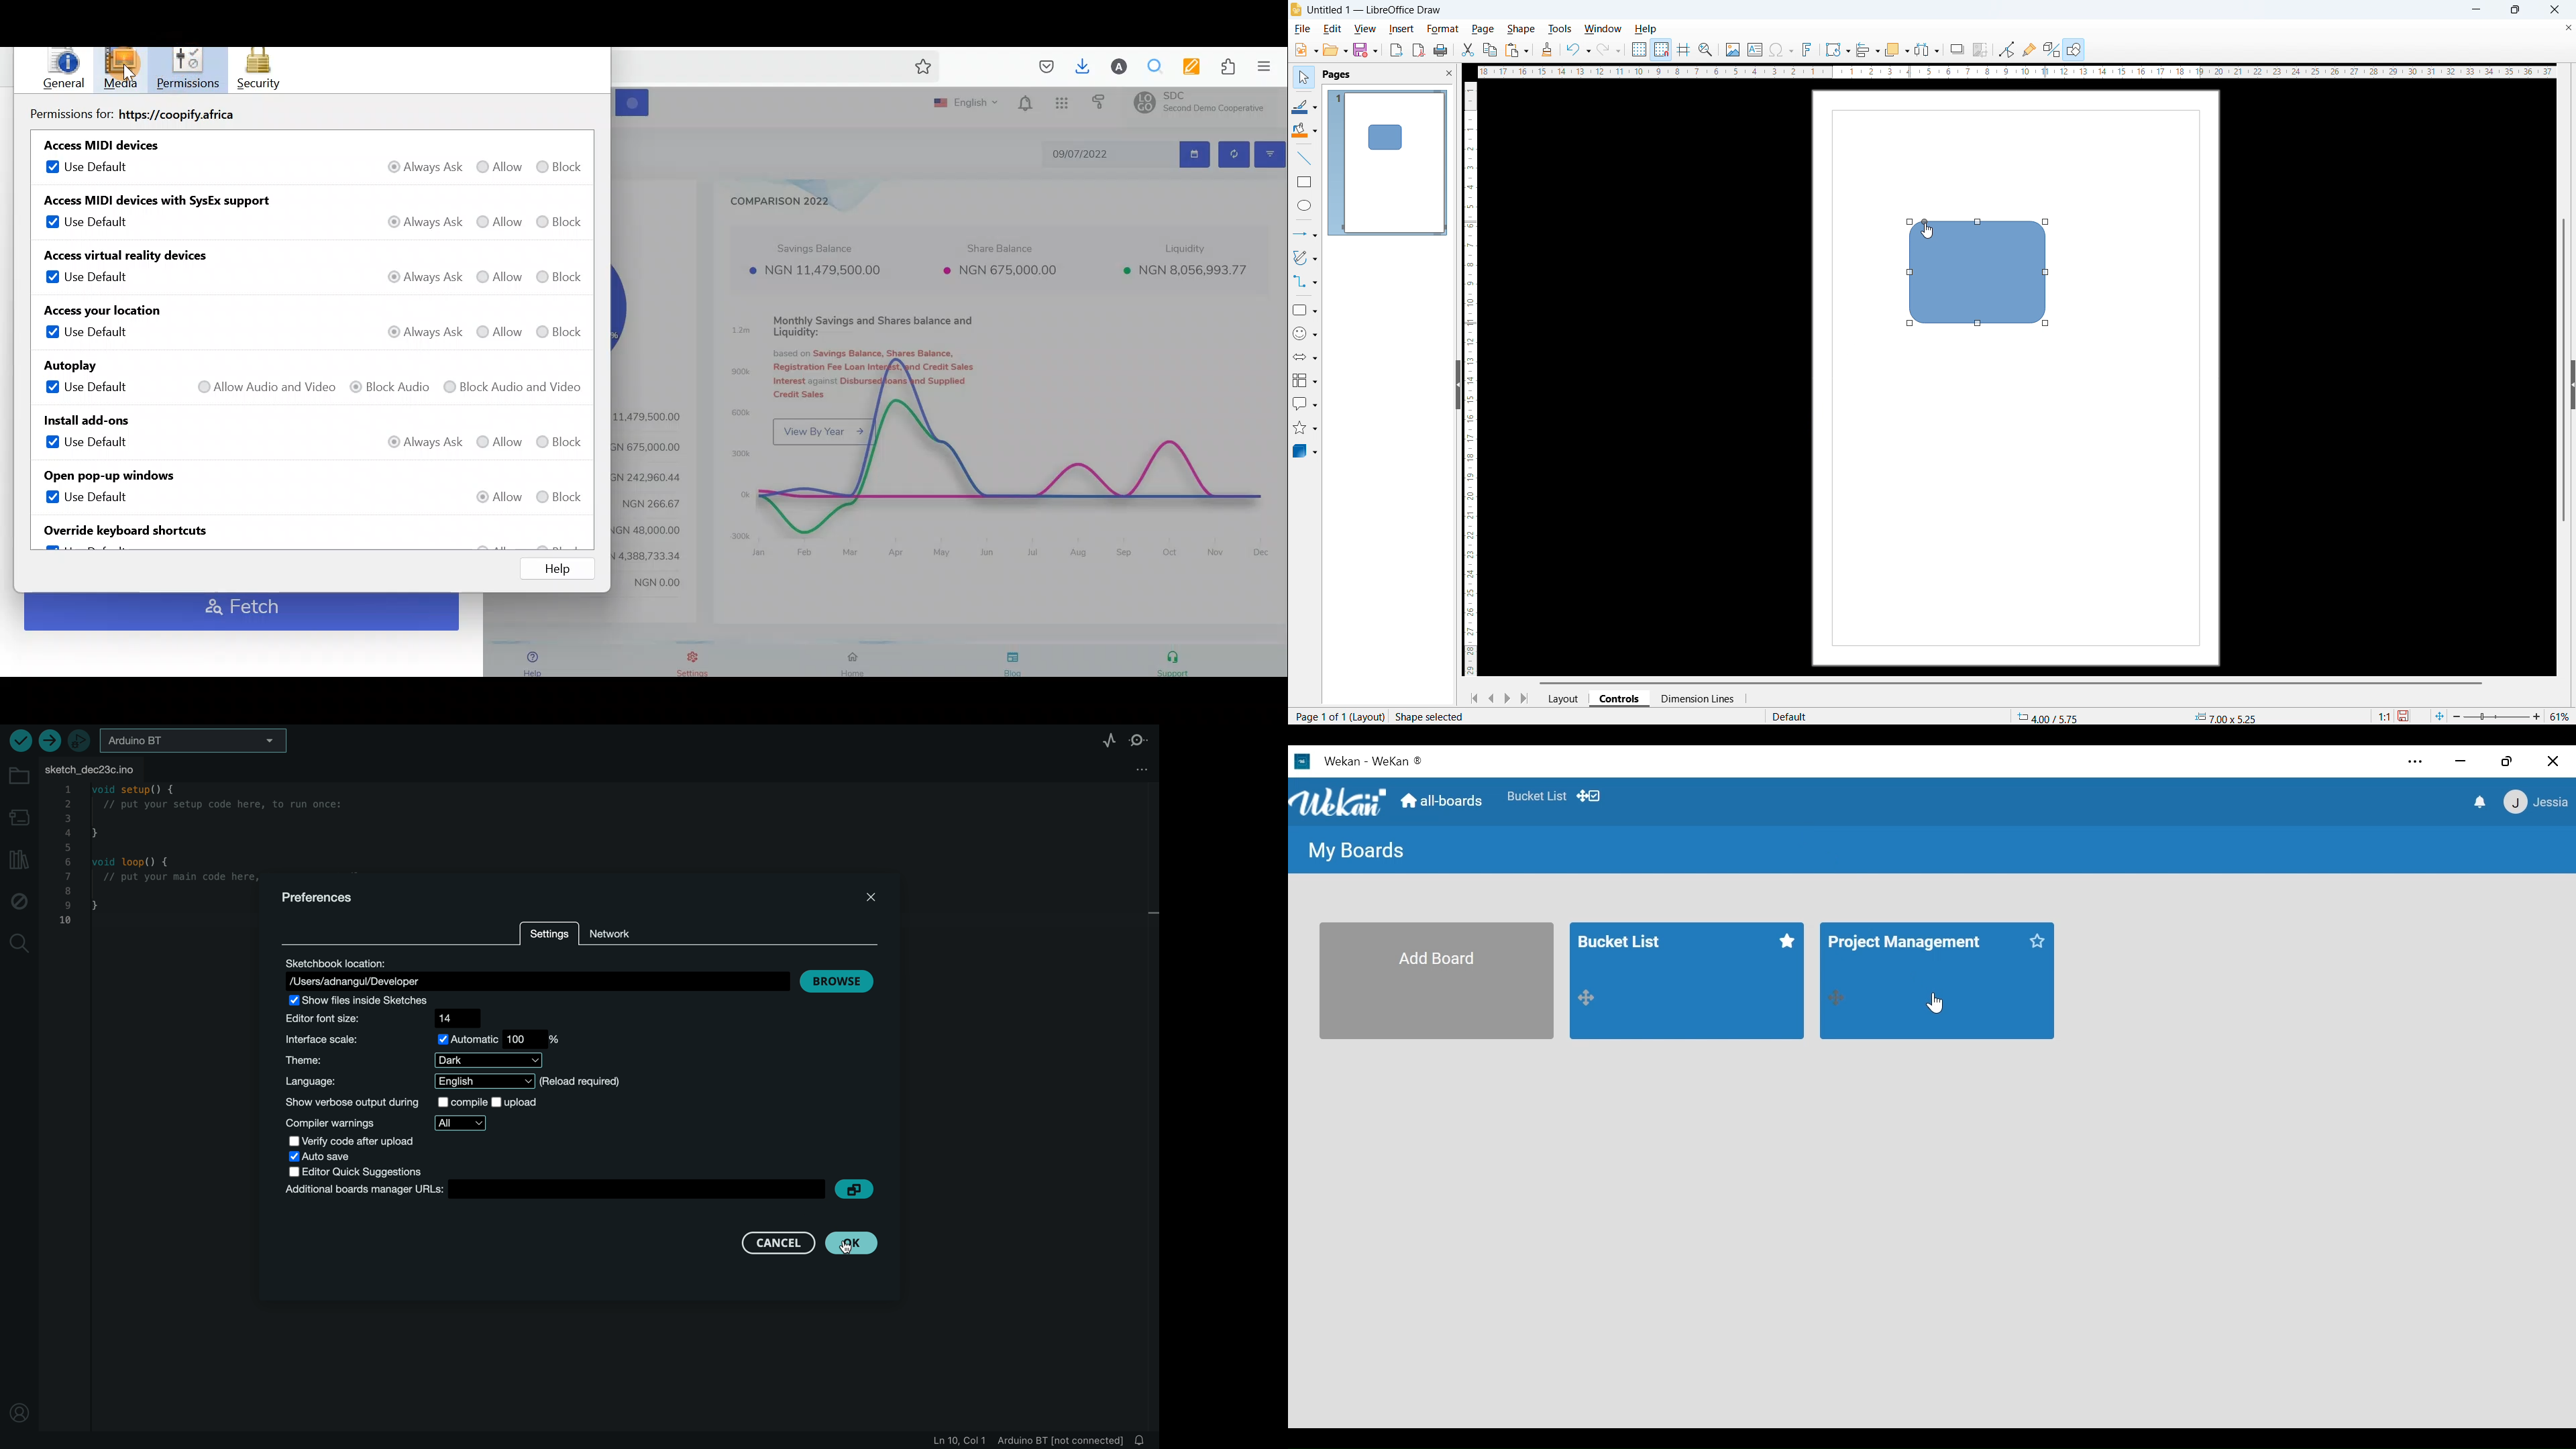  I want to click on Basic shapes , so click(1304, 310).